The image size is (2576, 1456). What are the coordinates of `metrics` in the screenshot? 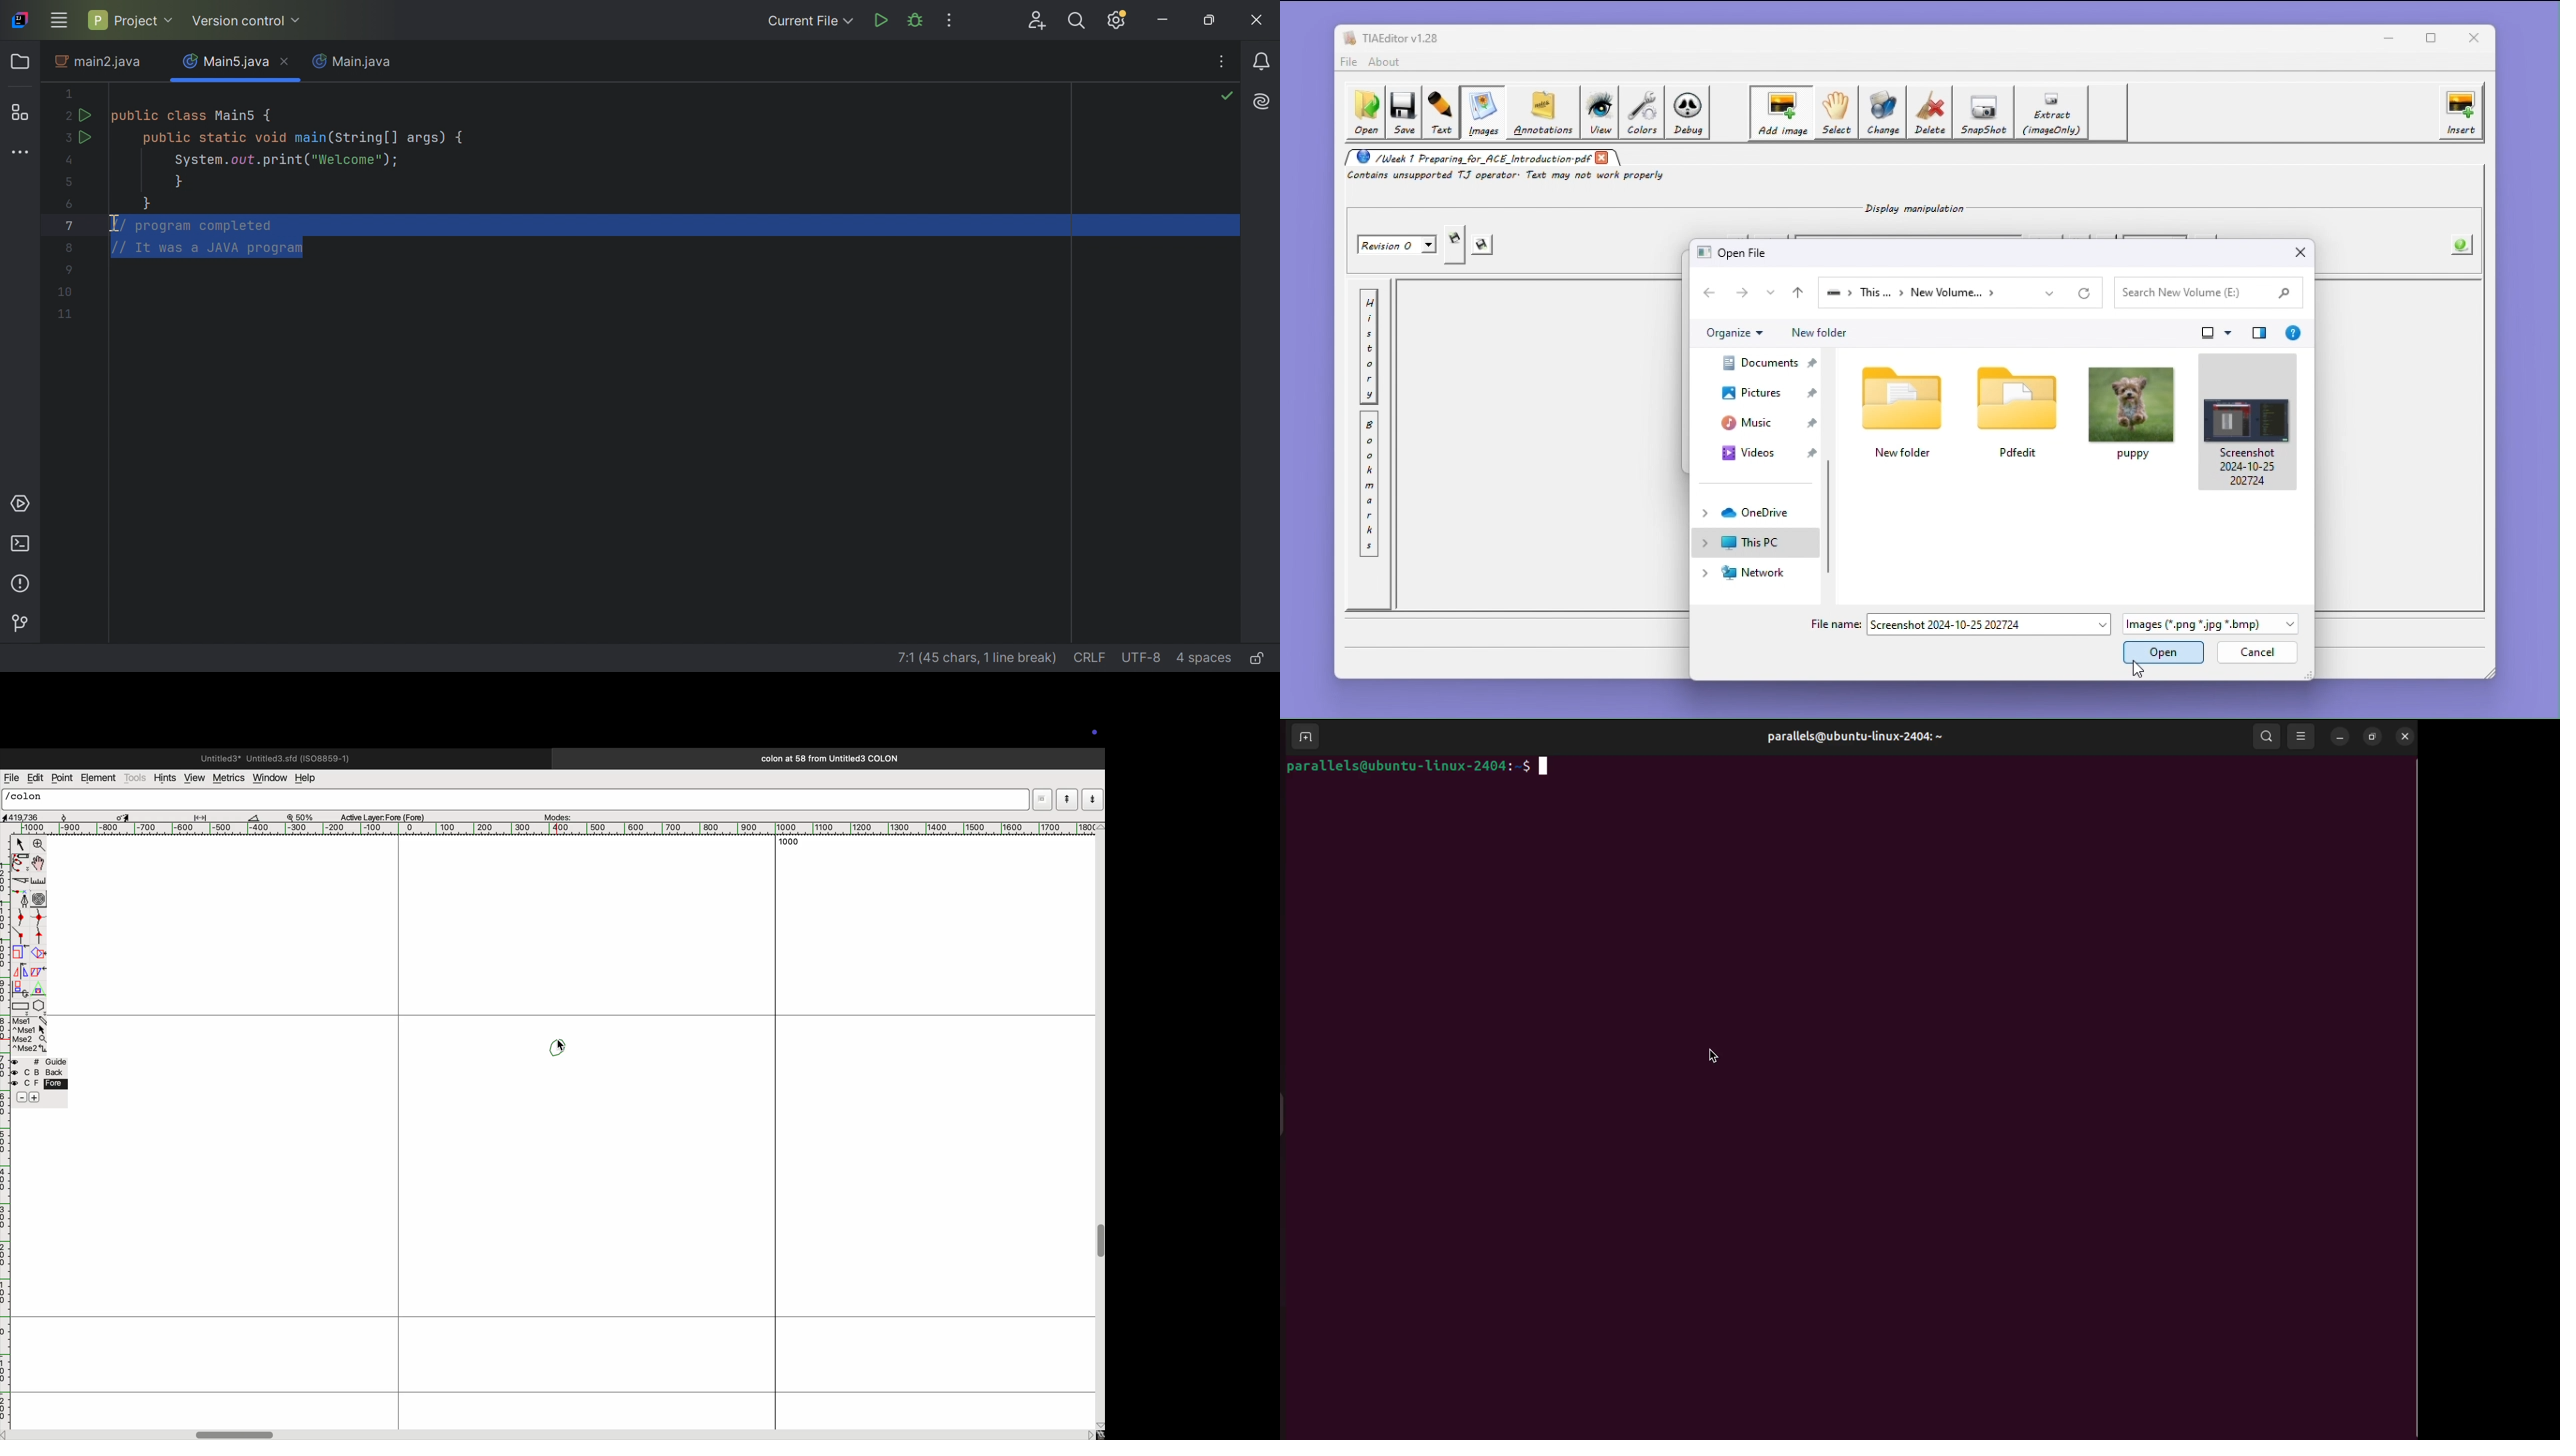 It's located at (228, 778).